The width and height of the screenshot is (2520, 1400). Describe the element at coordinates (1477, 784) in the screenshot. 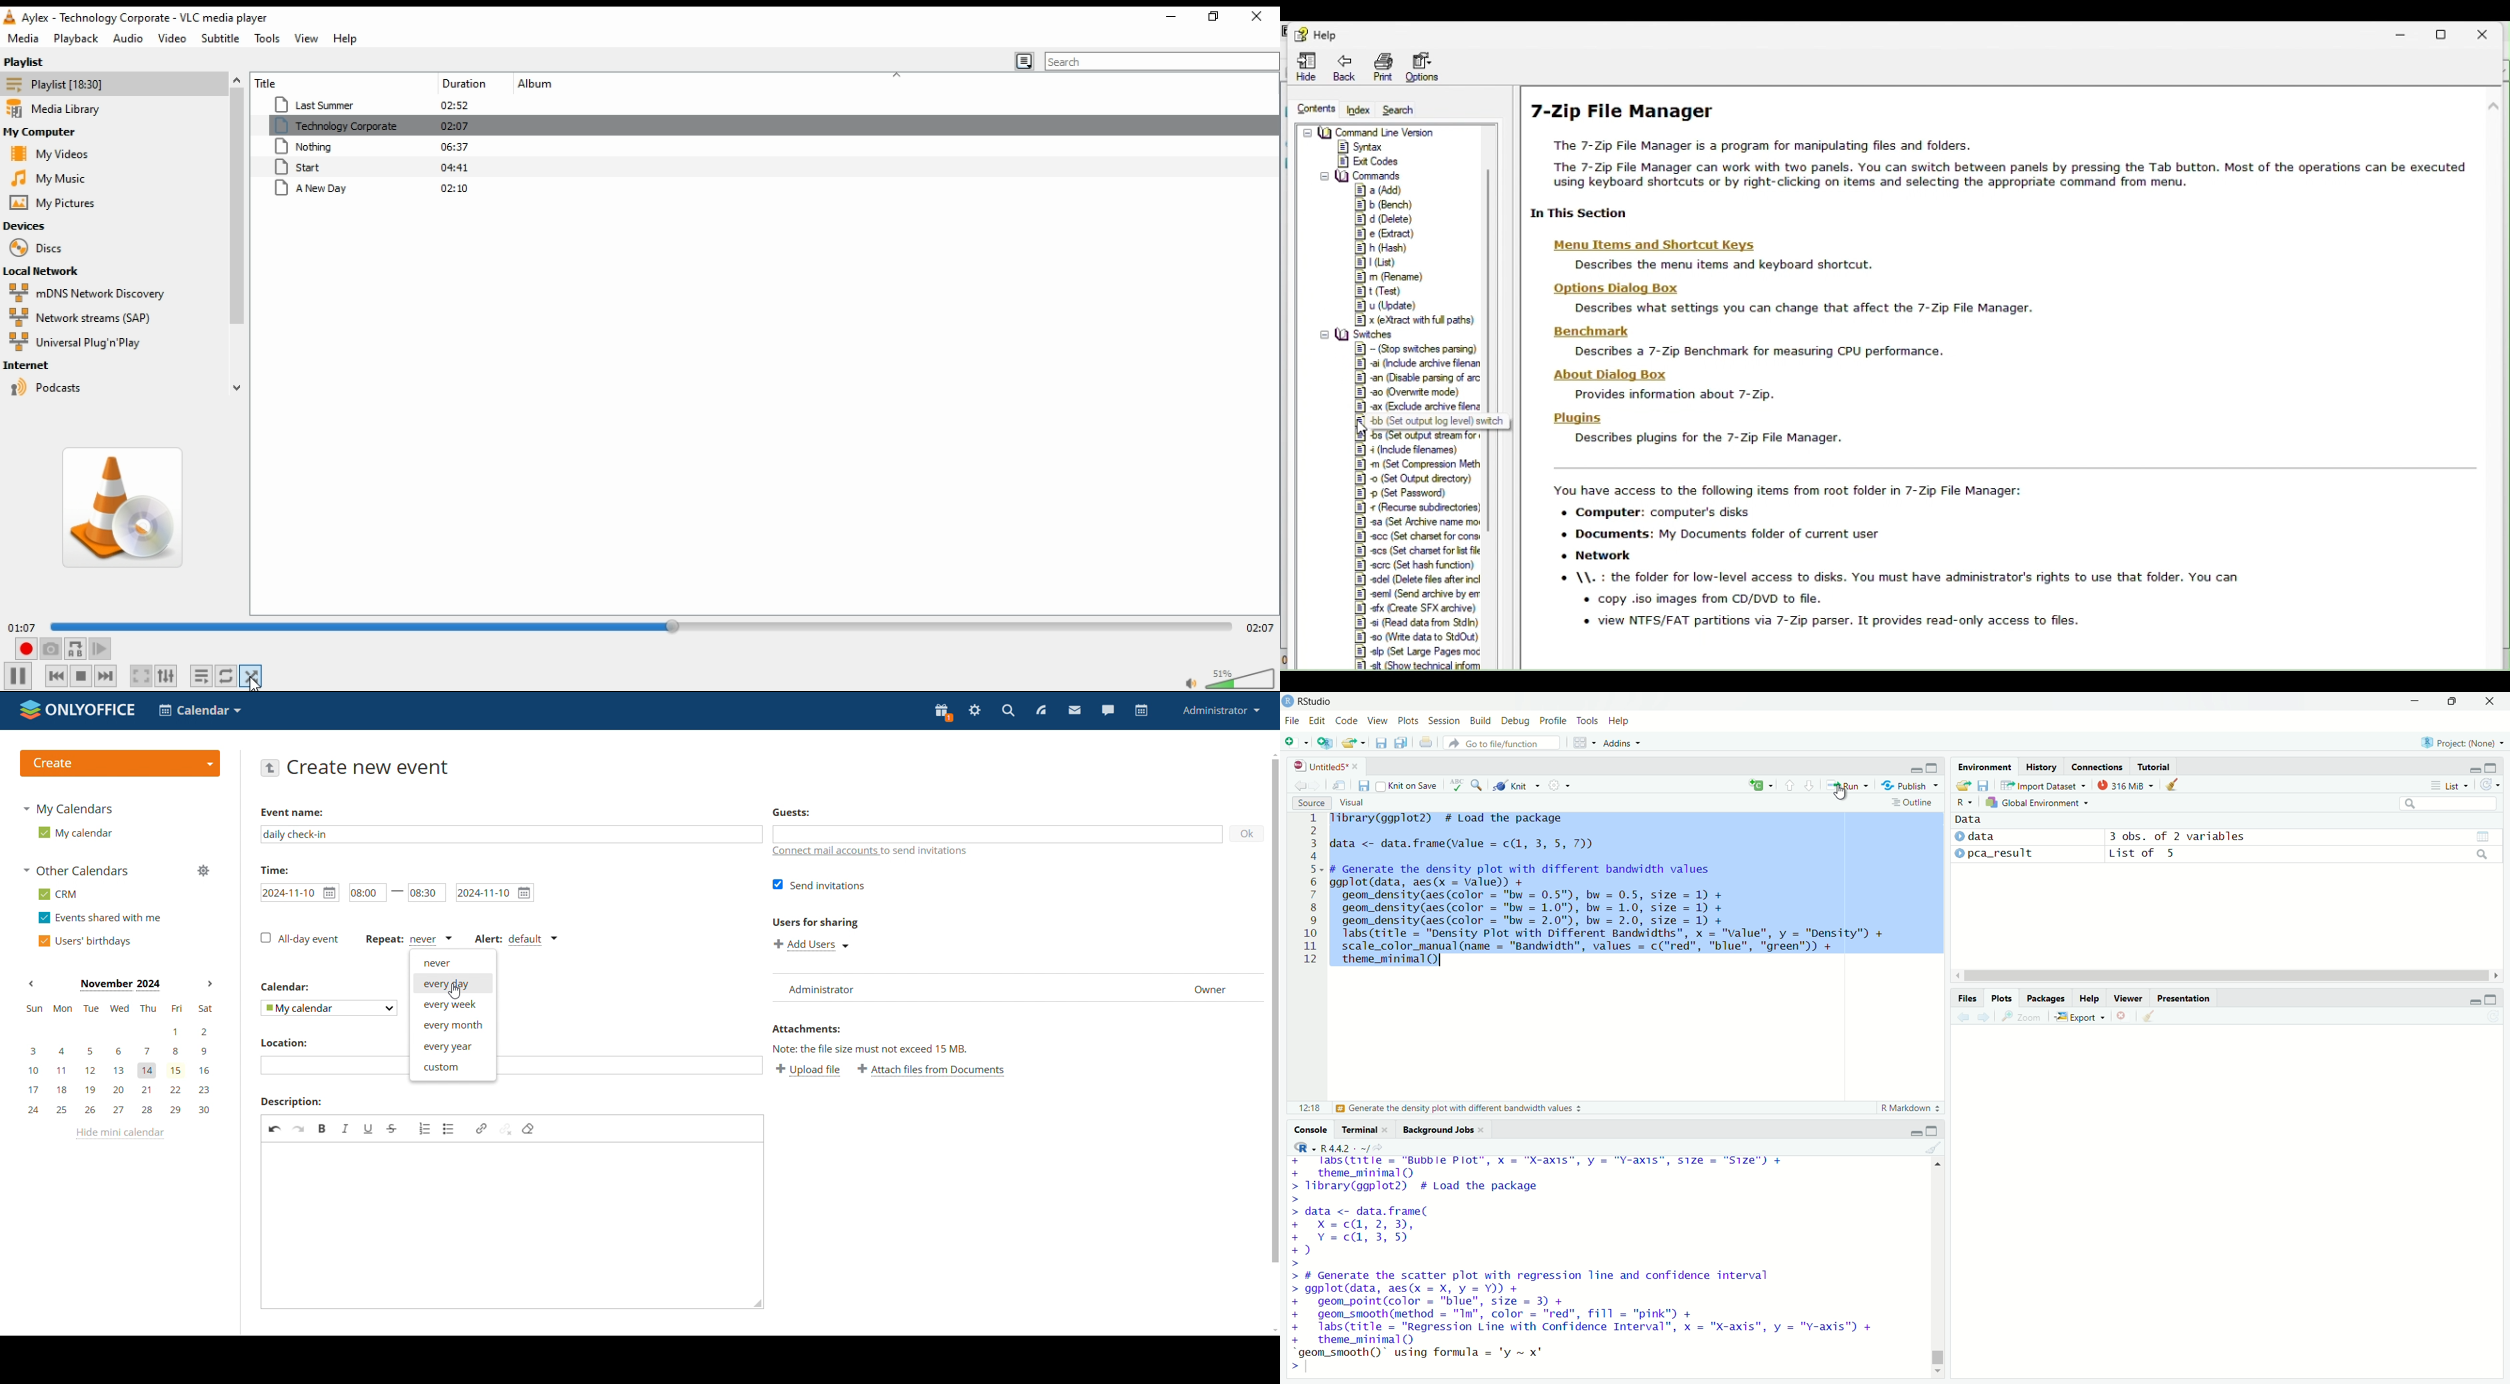

I see `Find/Replace` at that location.